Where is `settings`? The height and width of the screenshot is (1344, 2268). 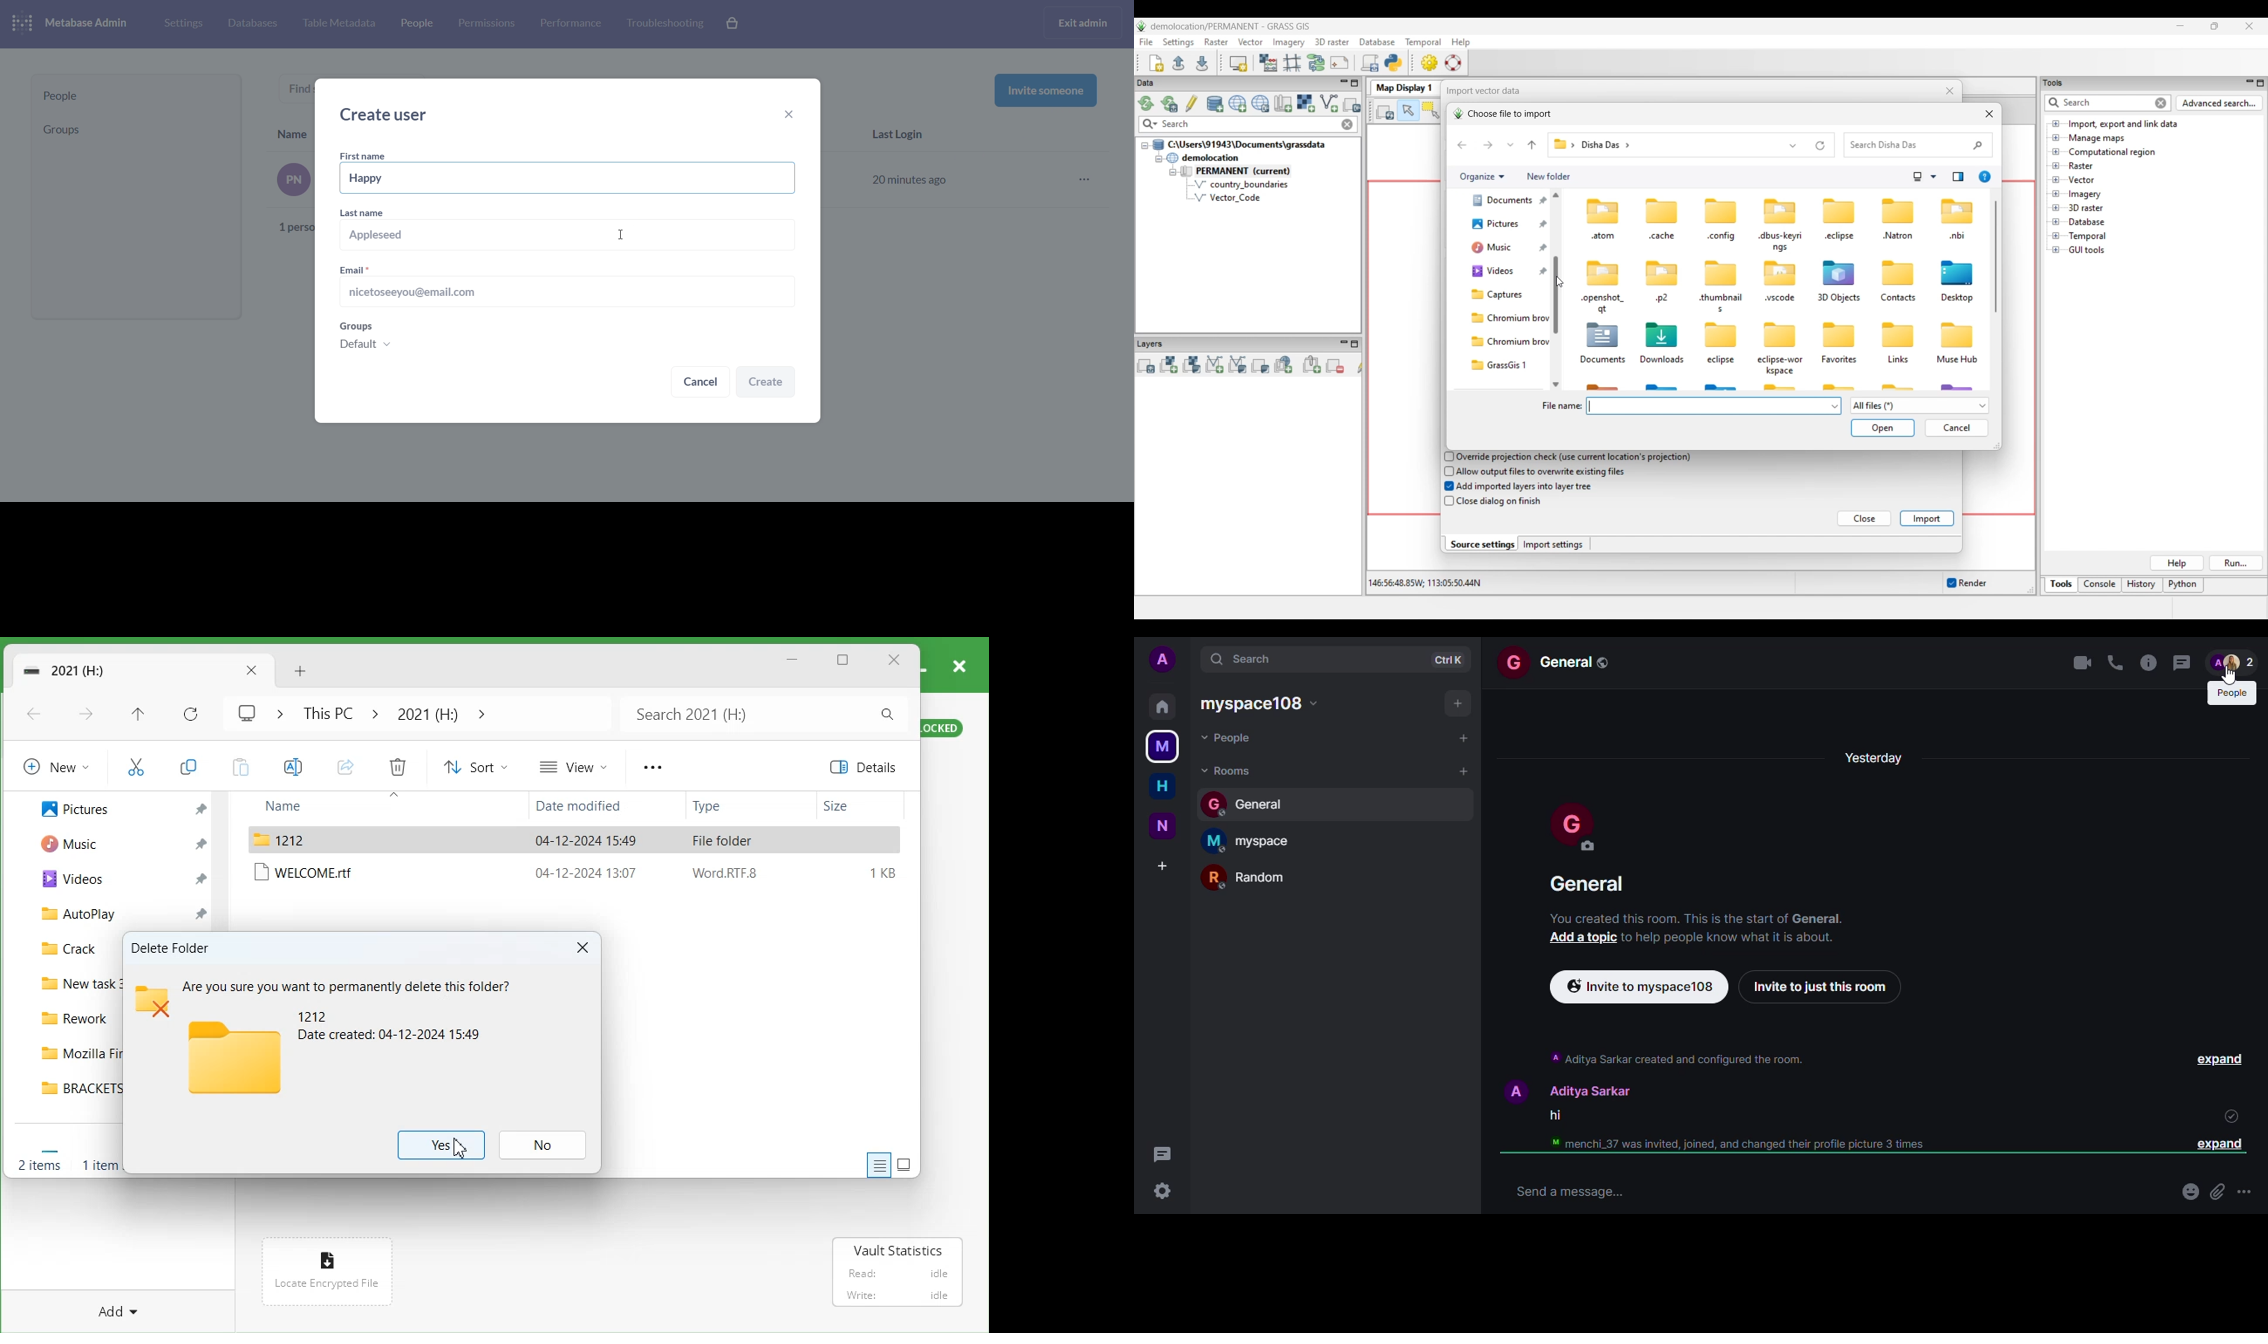 settings is located at coordinates (1163, 1192).